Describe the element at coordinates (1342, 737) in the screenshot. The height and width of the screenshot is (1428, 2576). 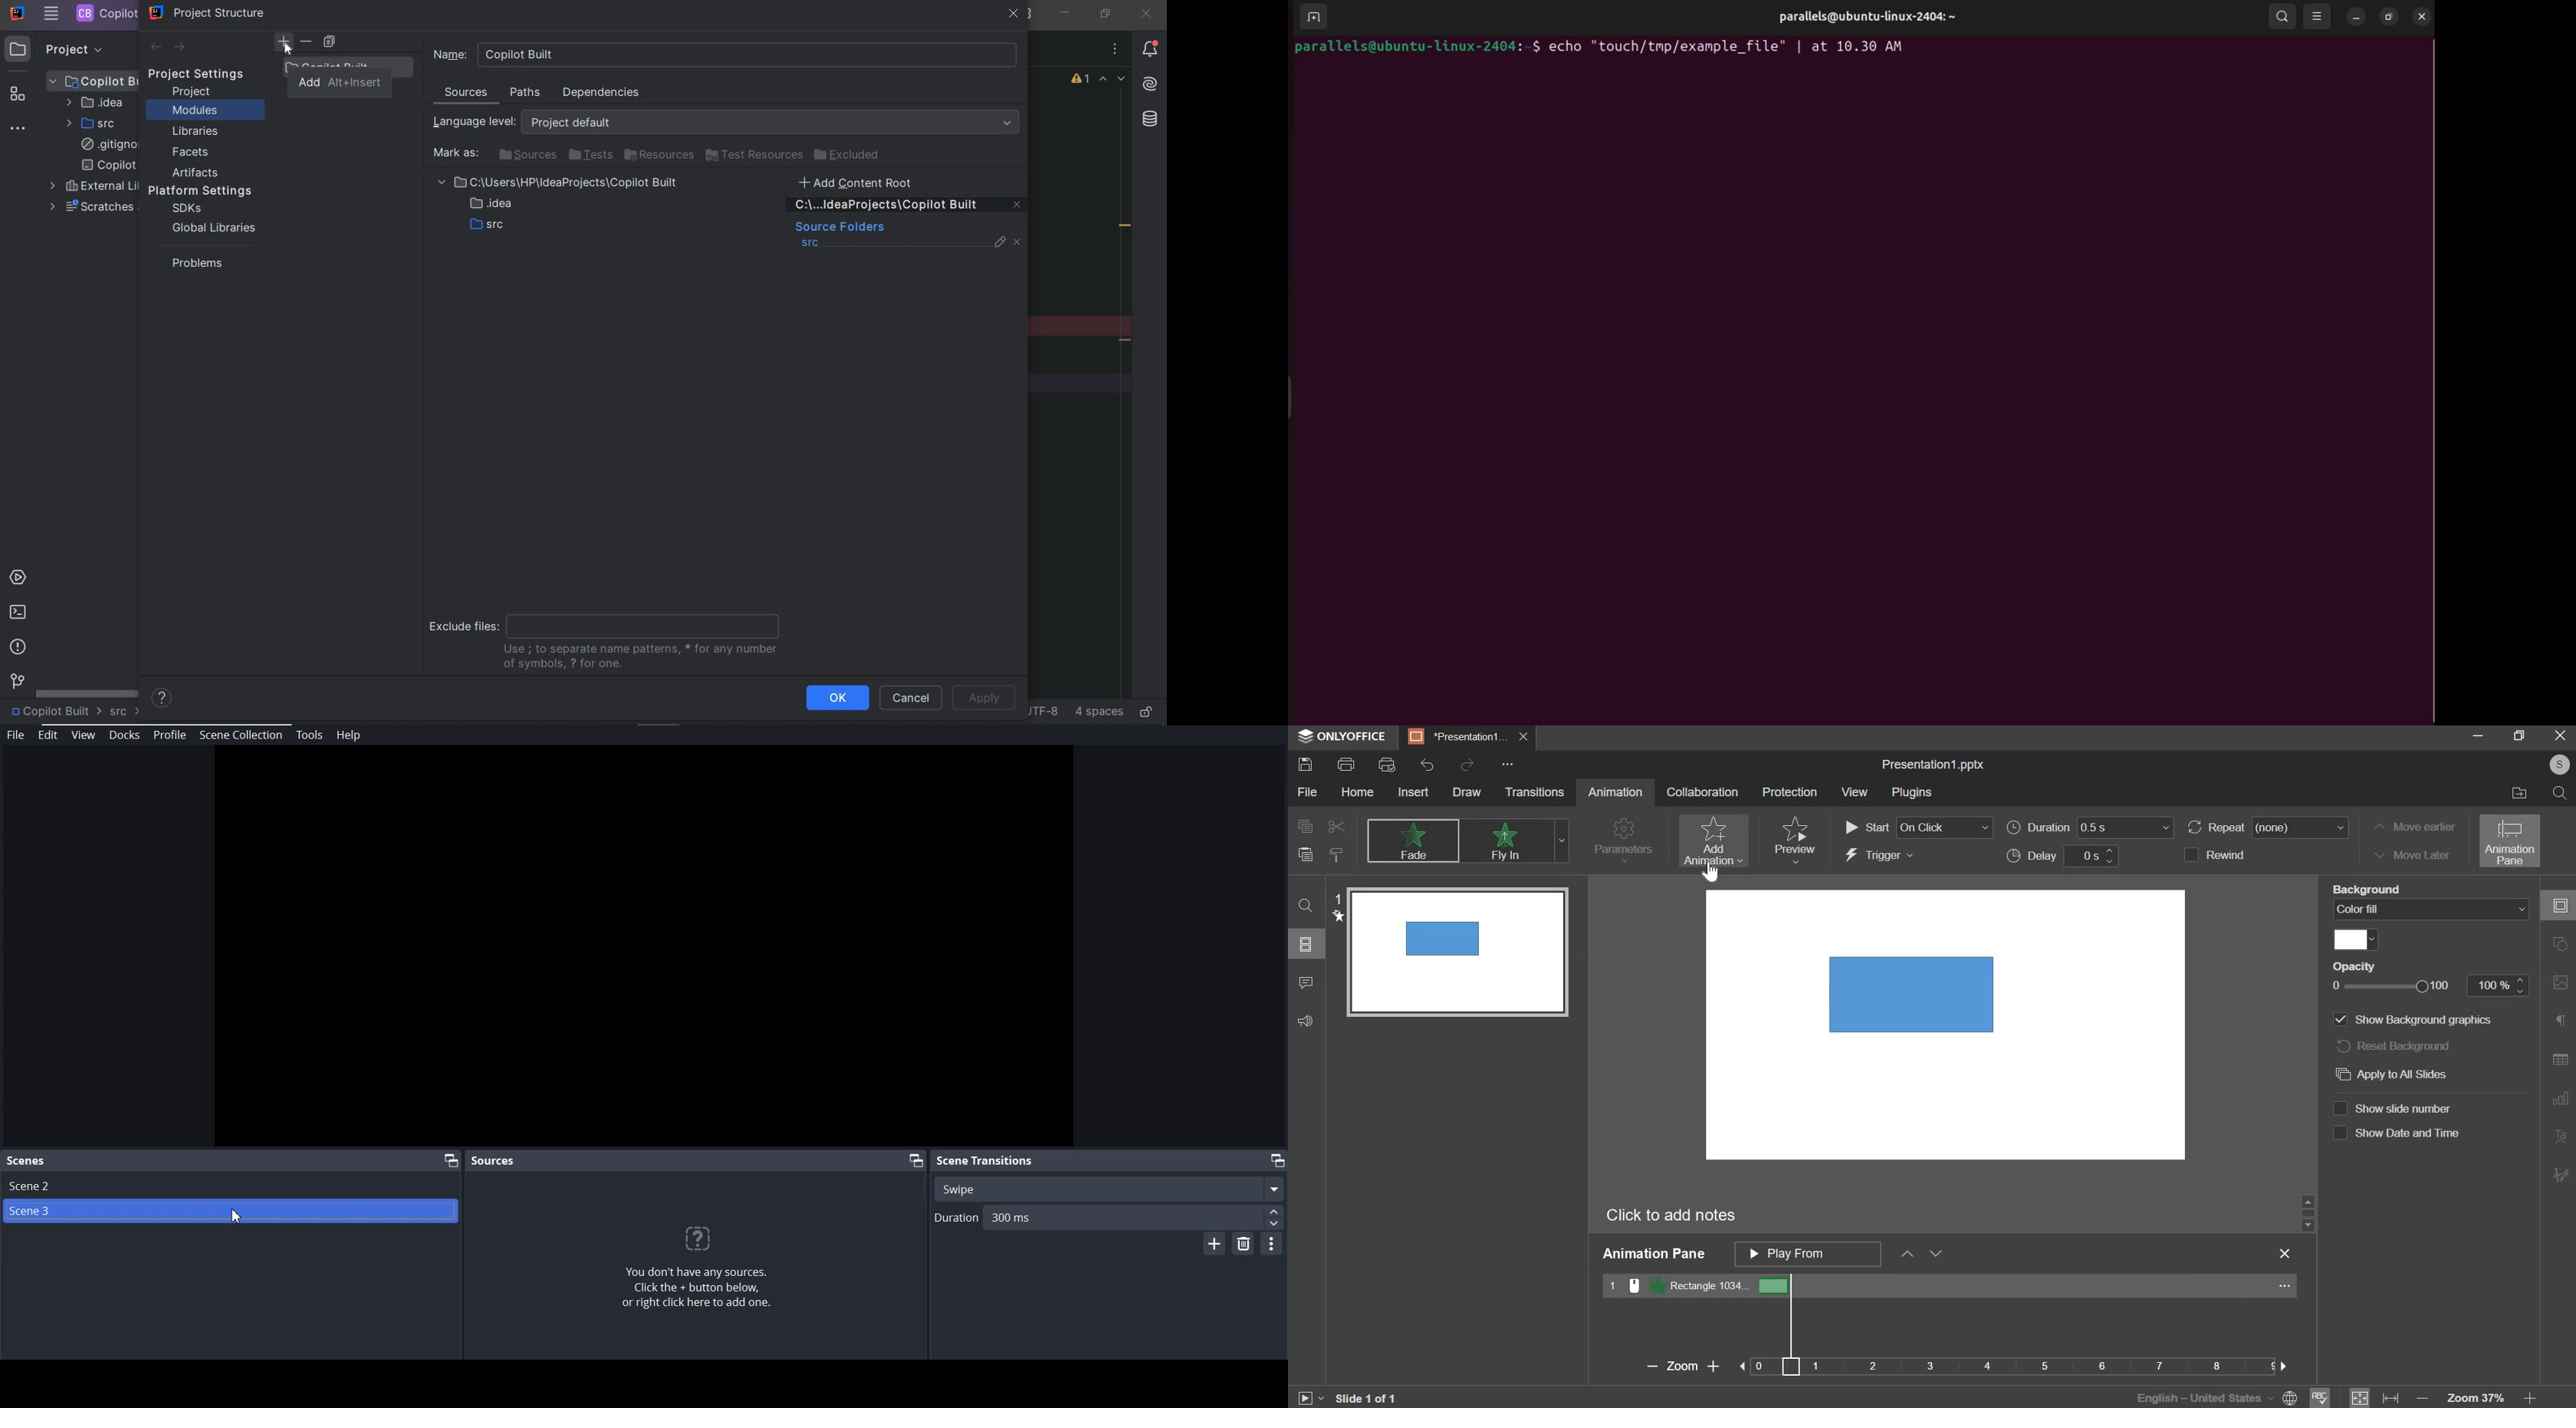
I see `onlyoffice` at that location.